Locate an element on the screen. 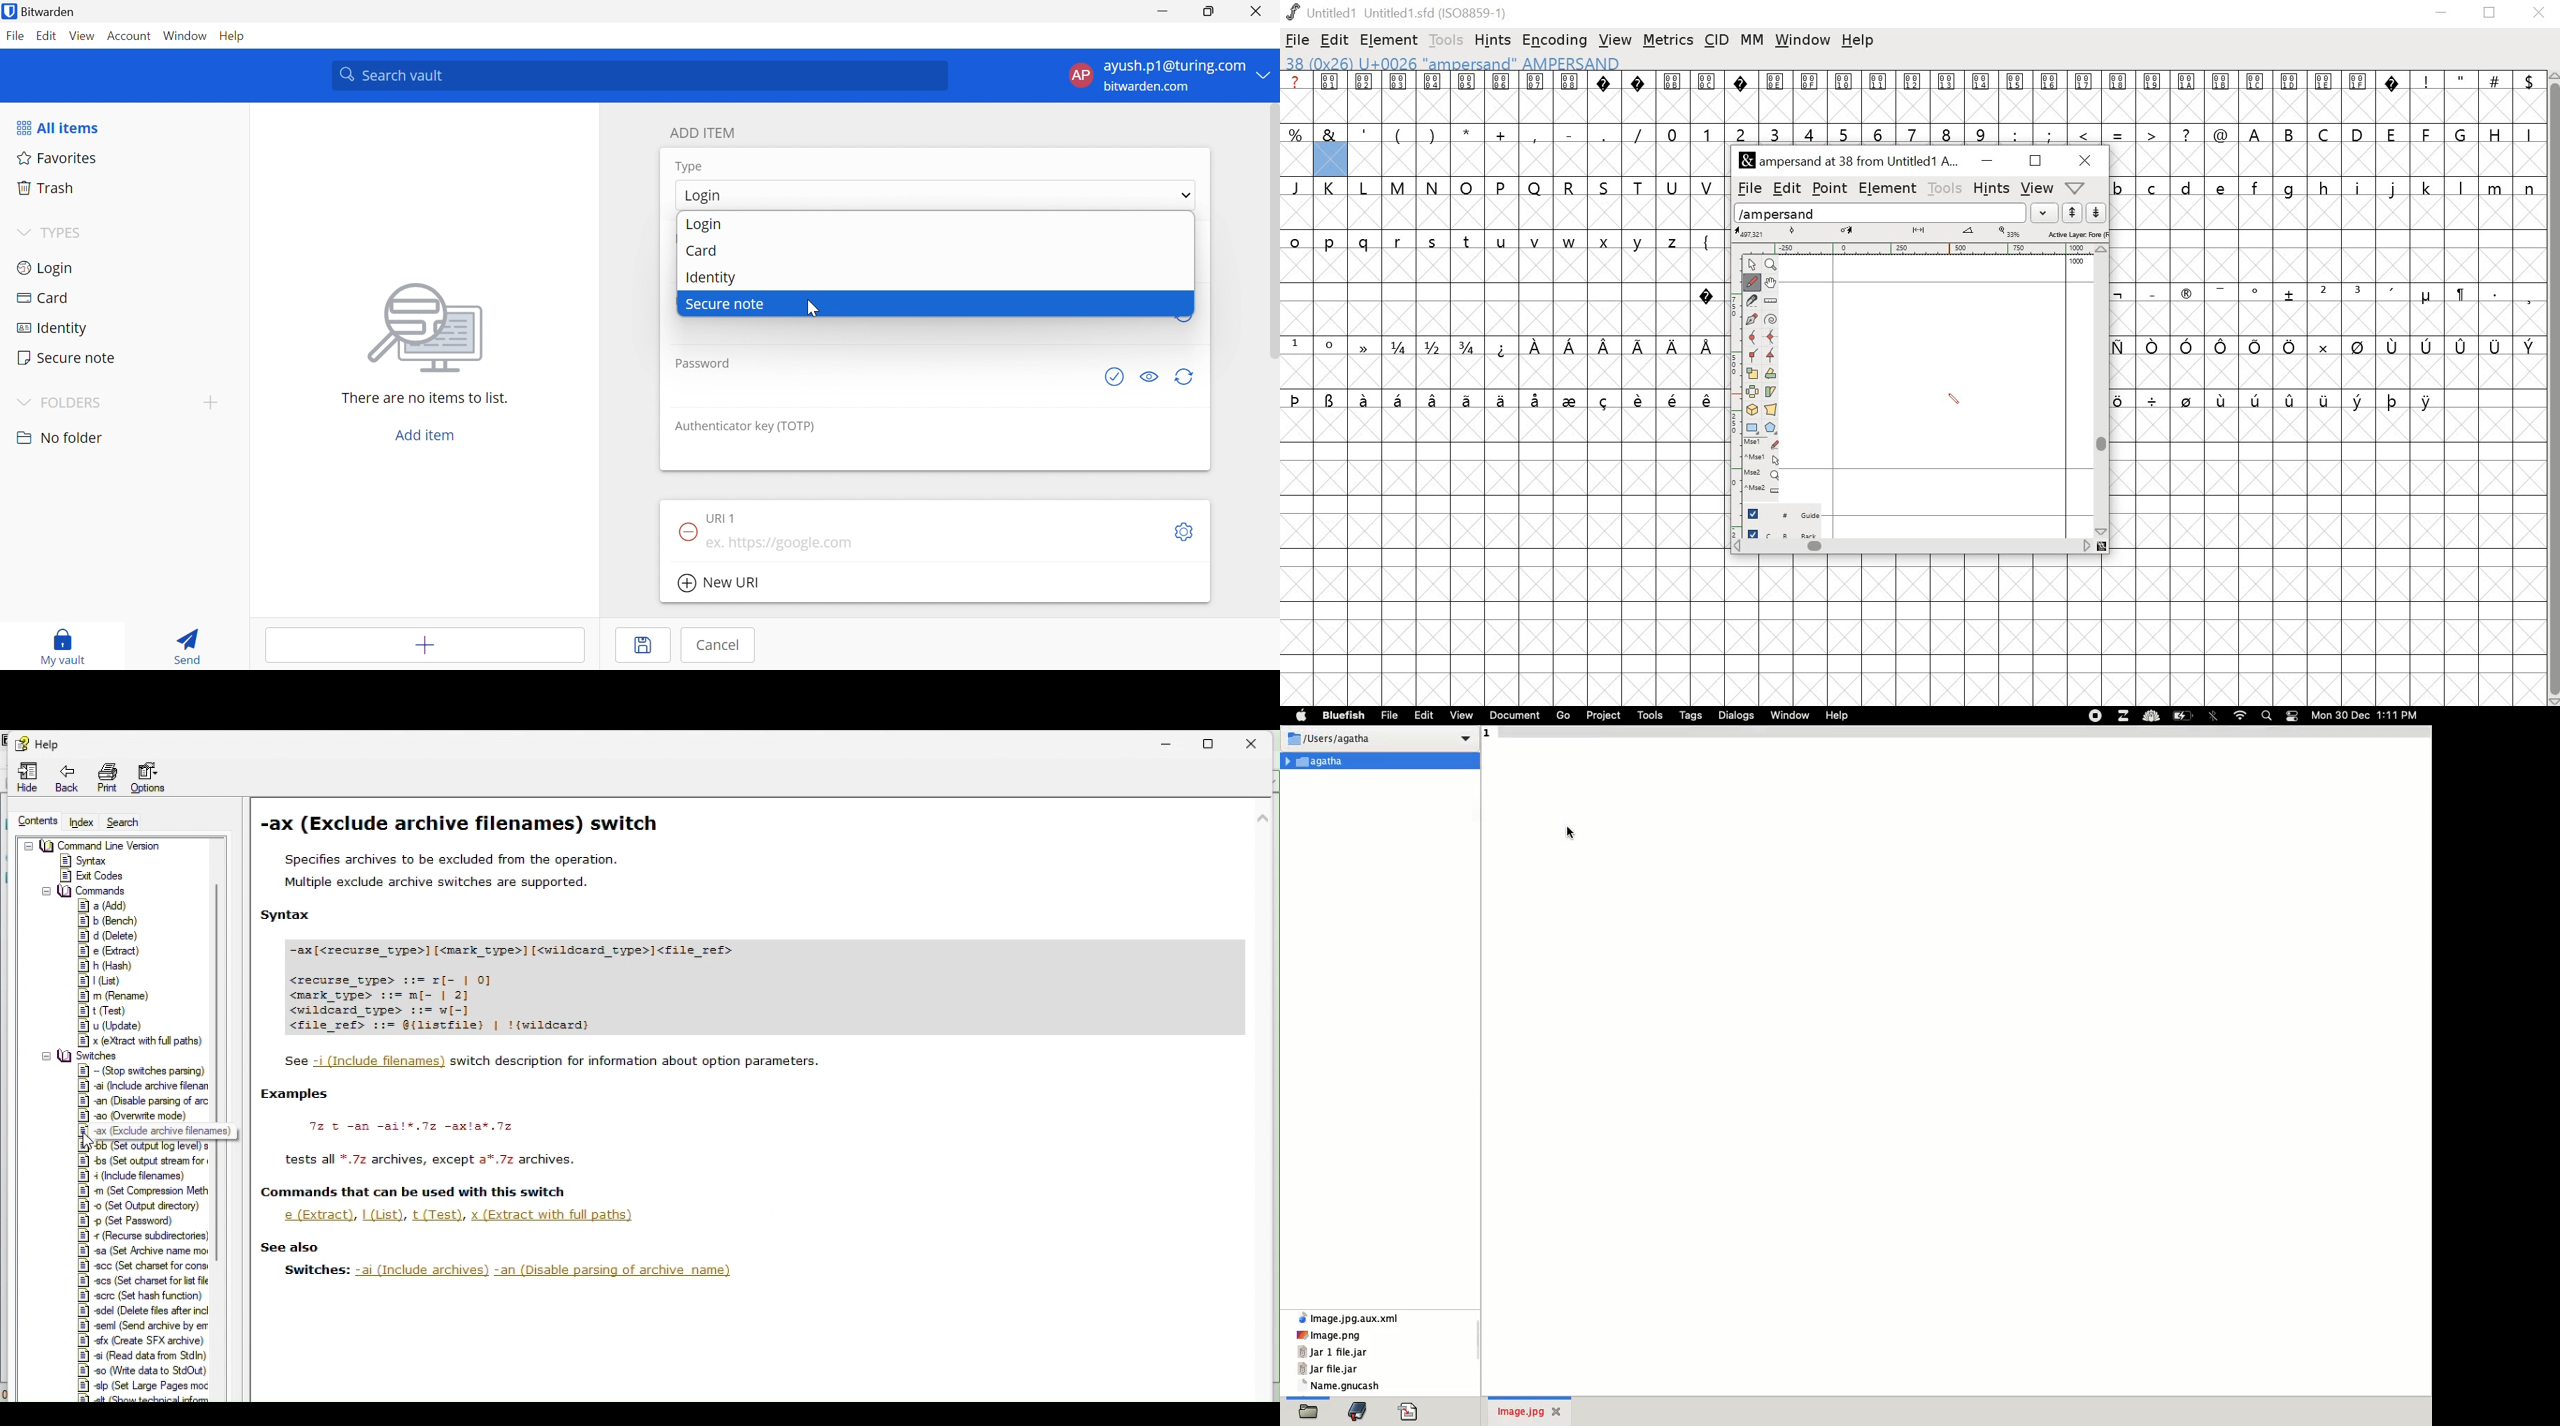  View is located at coordinates (83, 37).